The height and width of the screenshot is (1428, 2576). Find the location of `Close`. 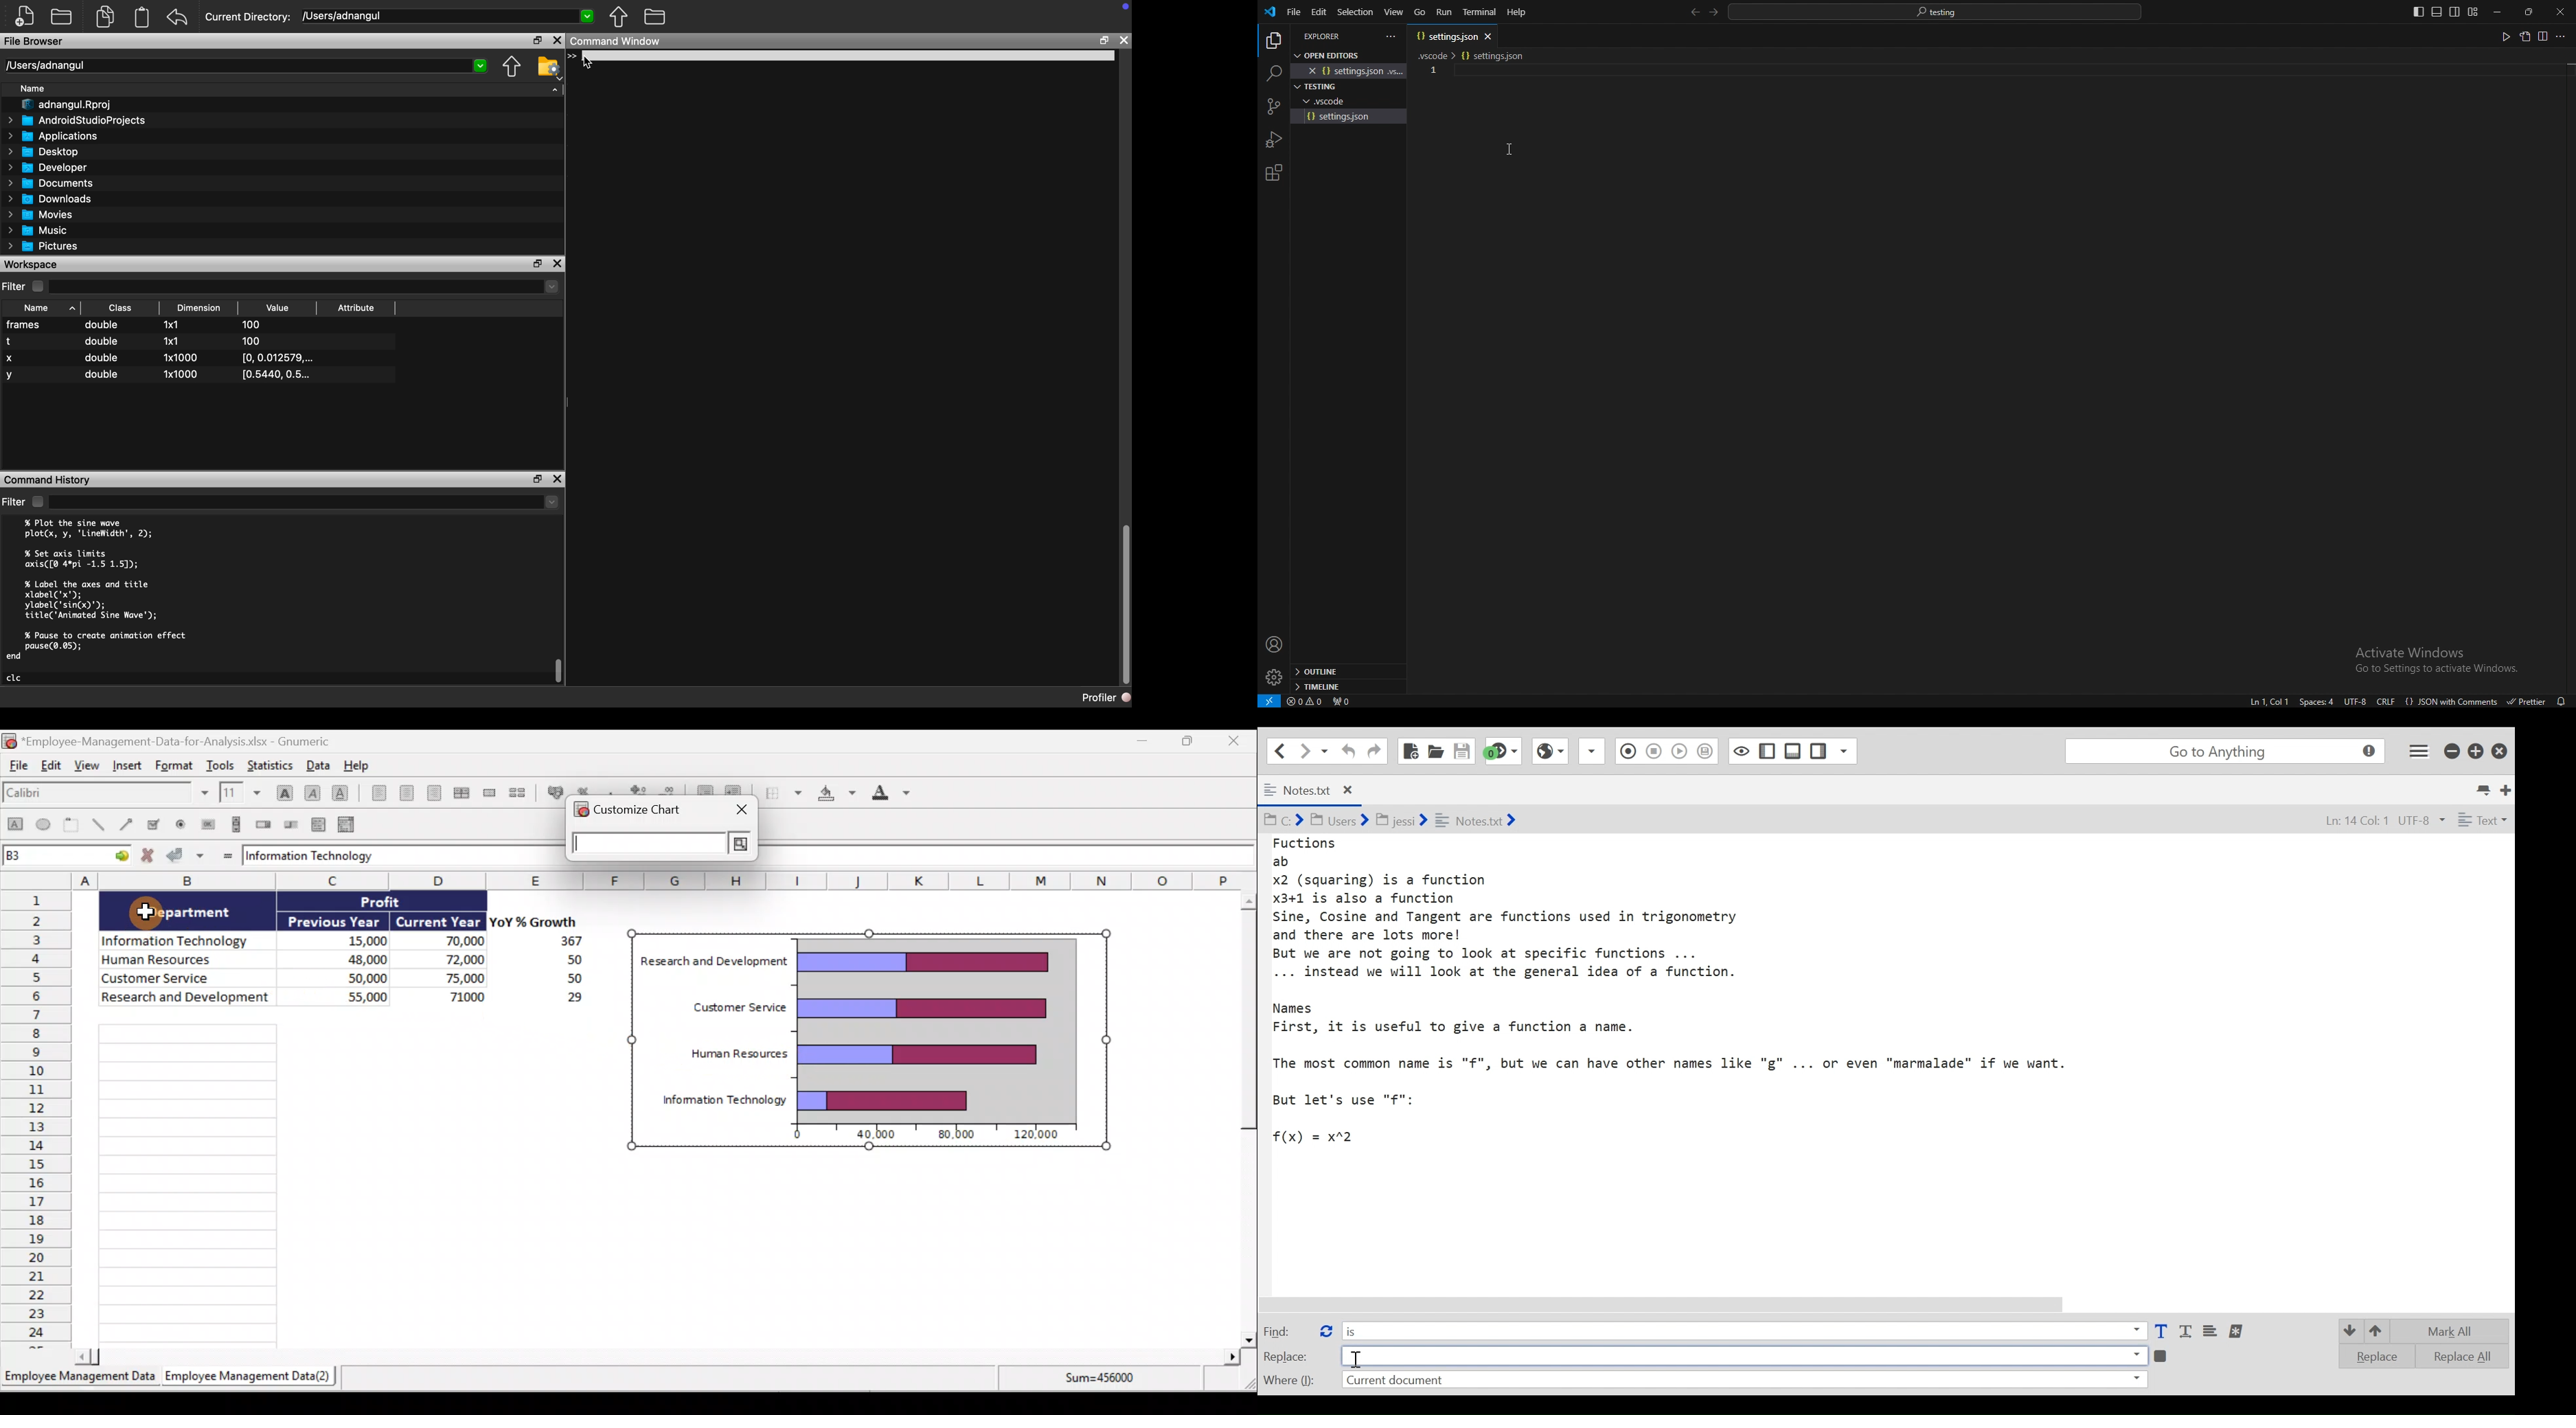

Close is located at coordinates (1242, 740).